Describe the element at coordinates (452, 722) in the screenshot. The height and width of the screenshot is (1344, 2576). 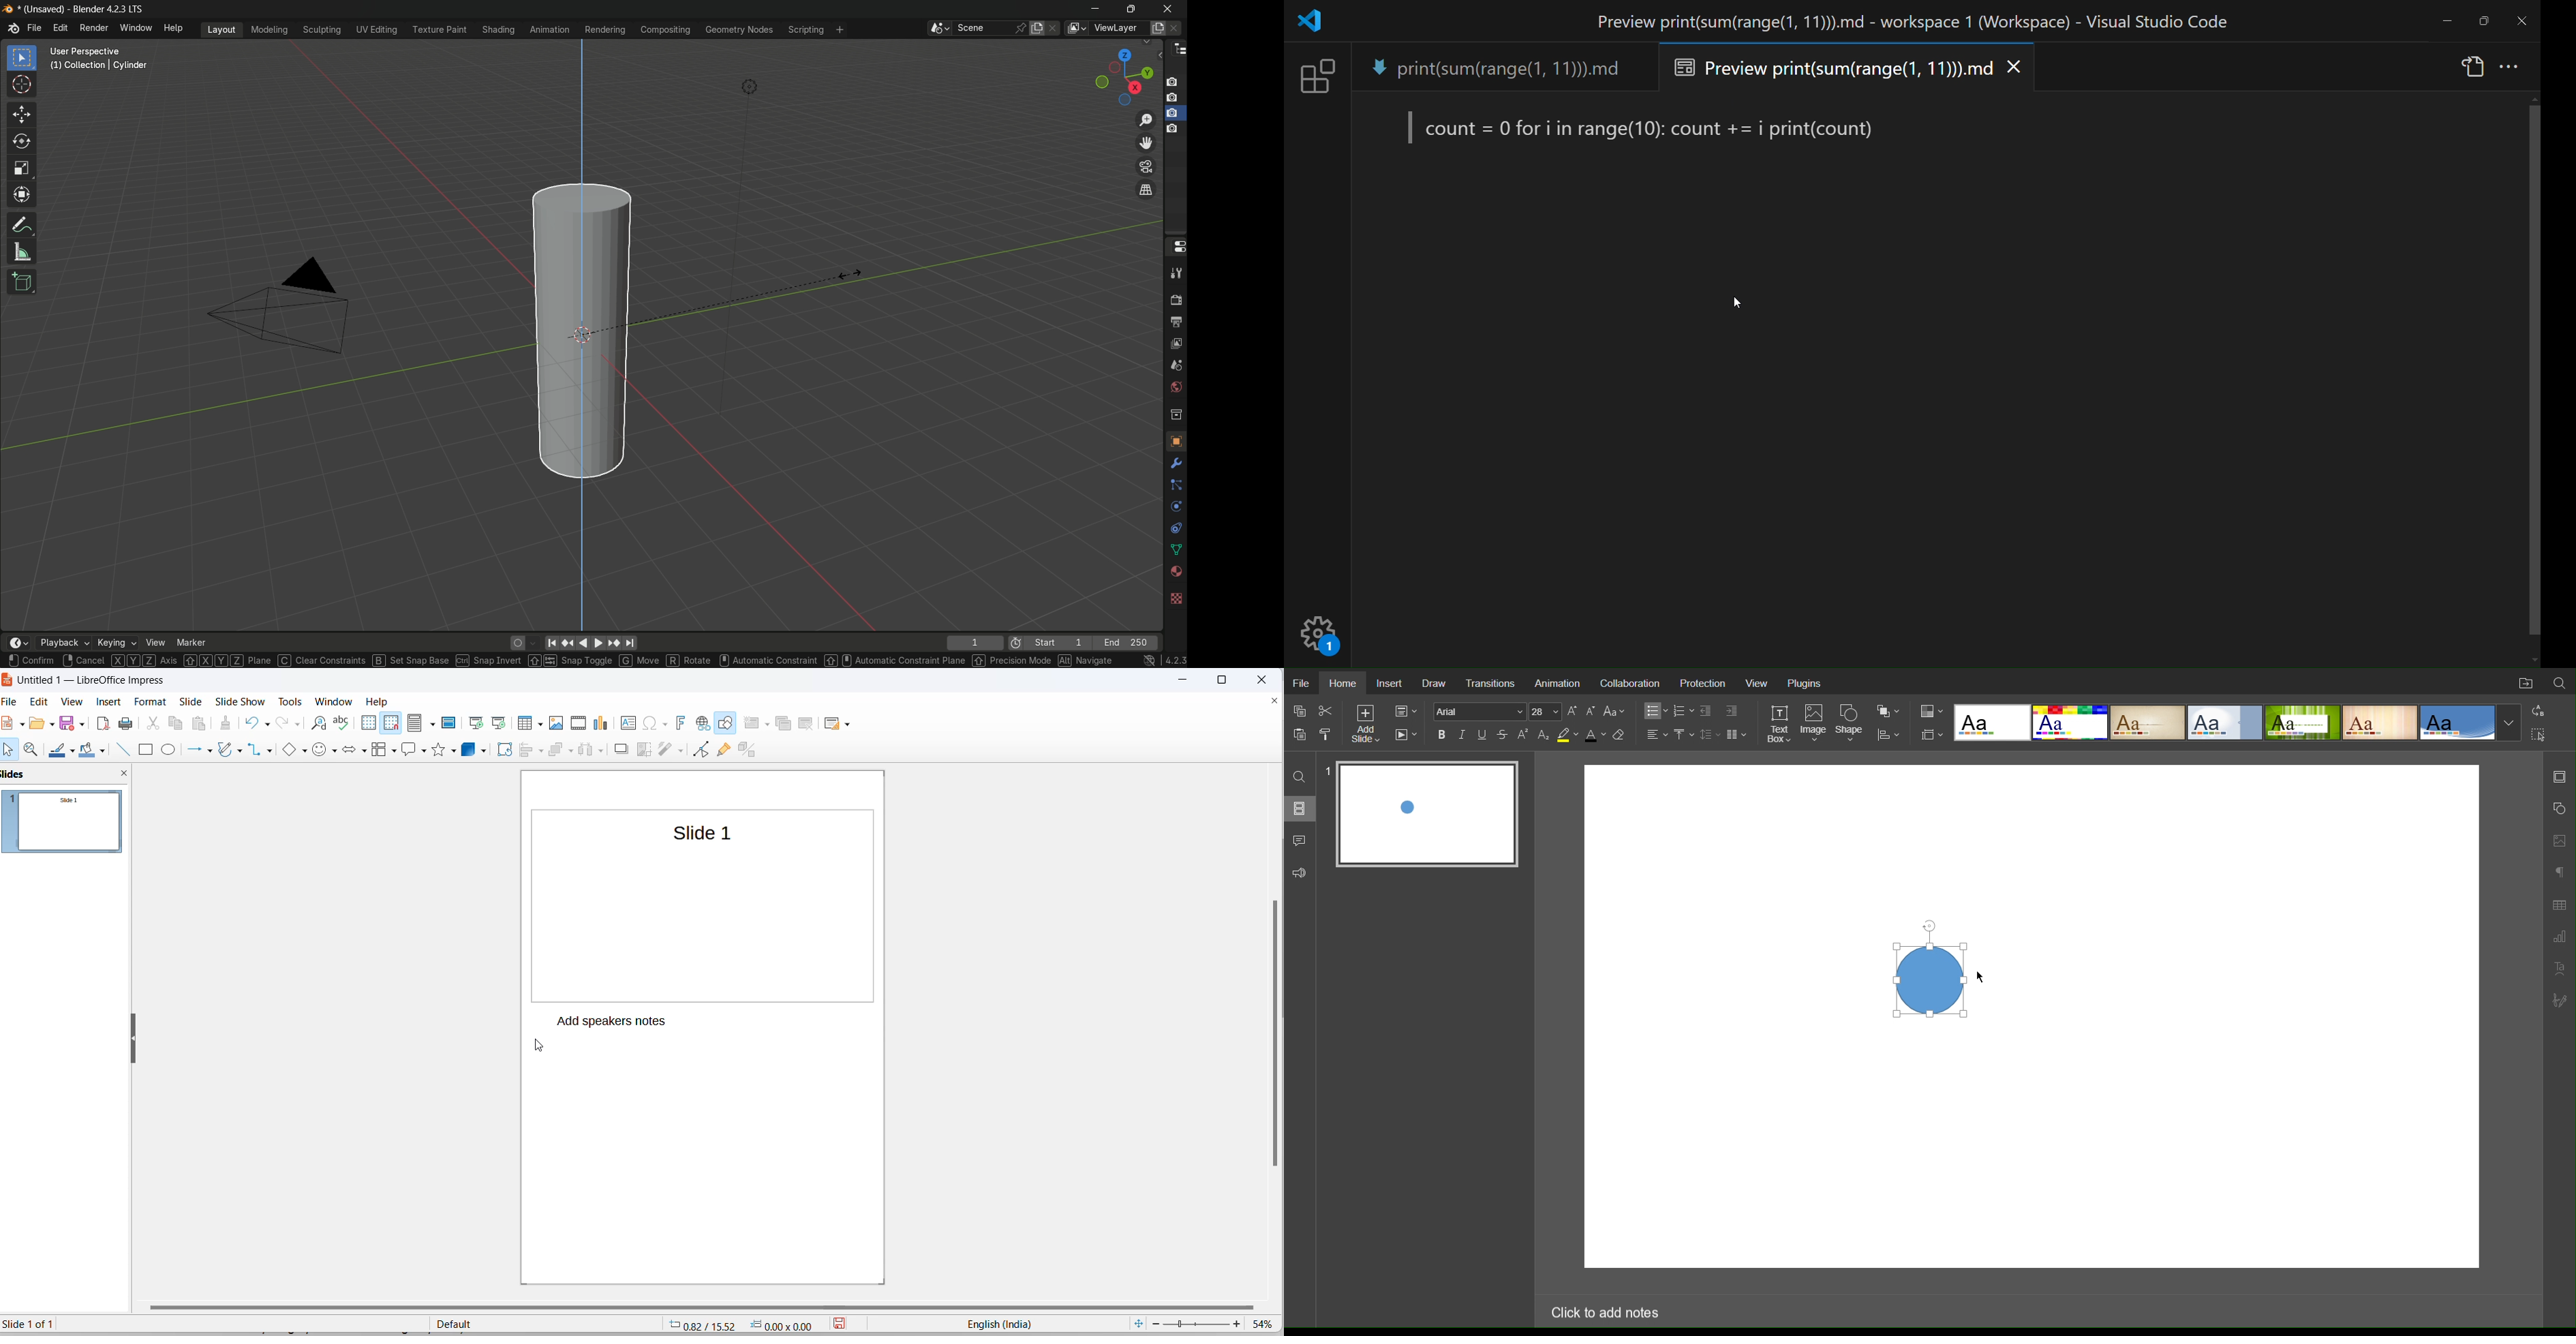
I see `master slide` at that location.